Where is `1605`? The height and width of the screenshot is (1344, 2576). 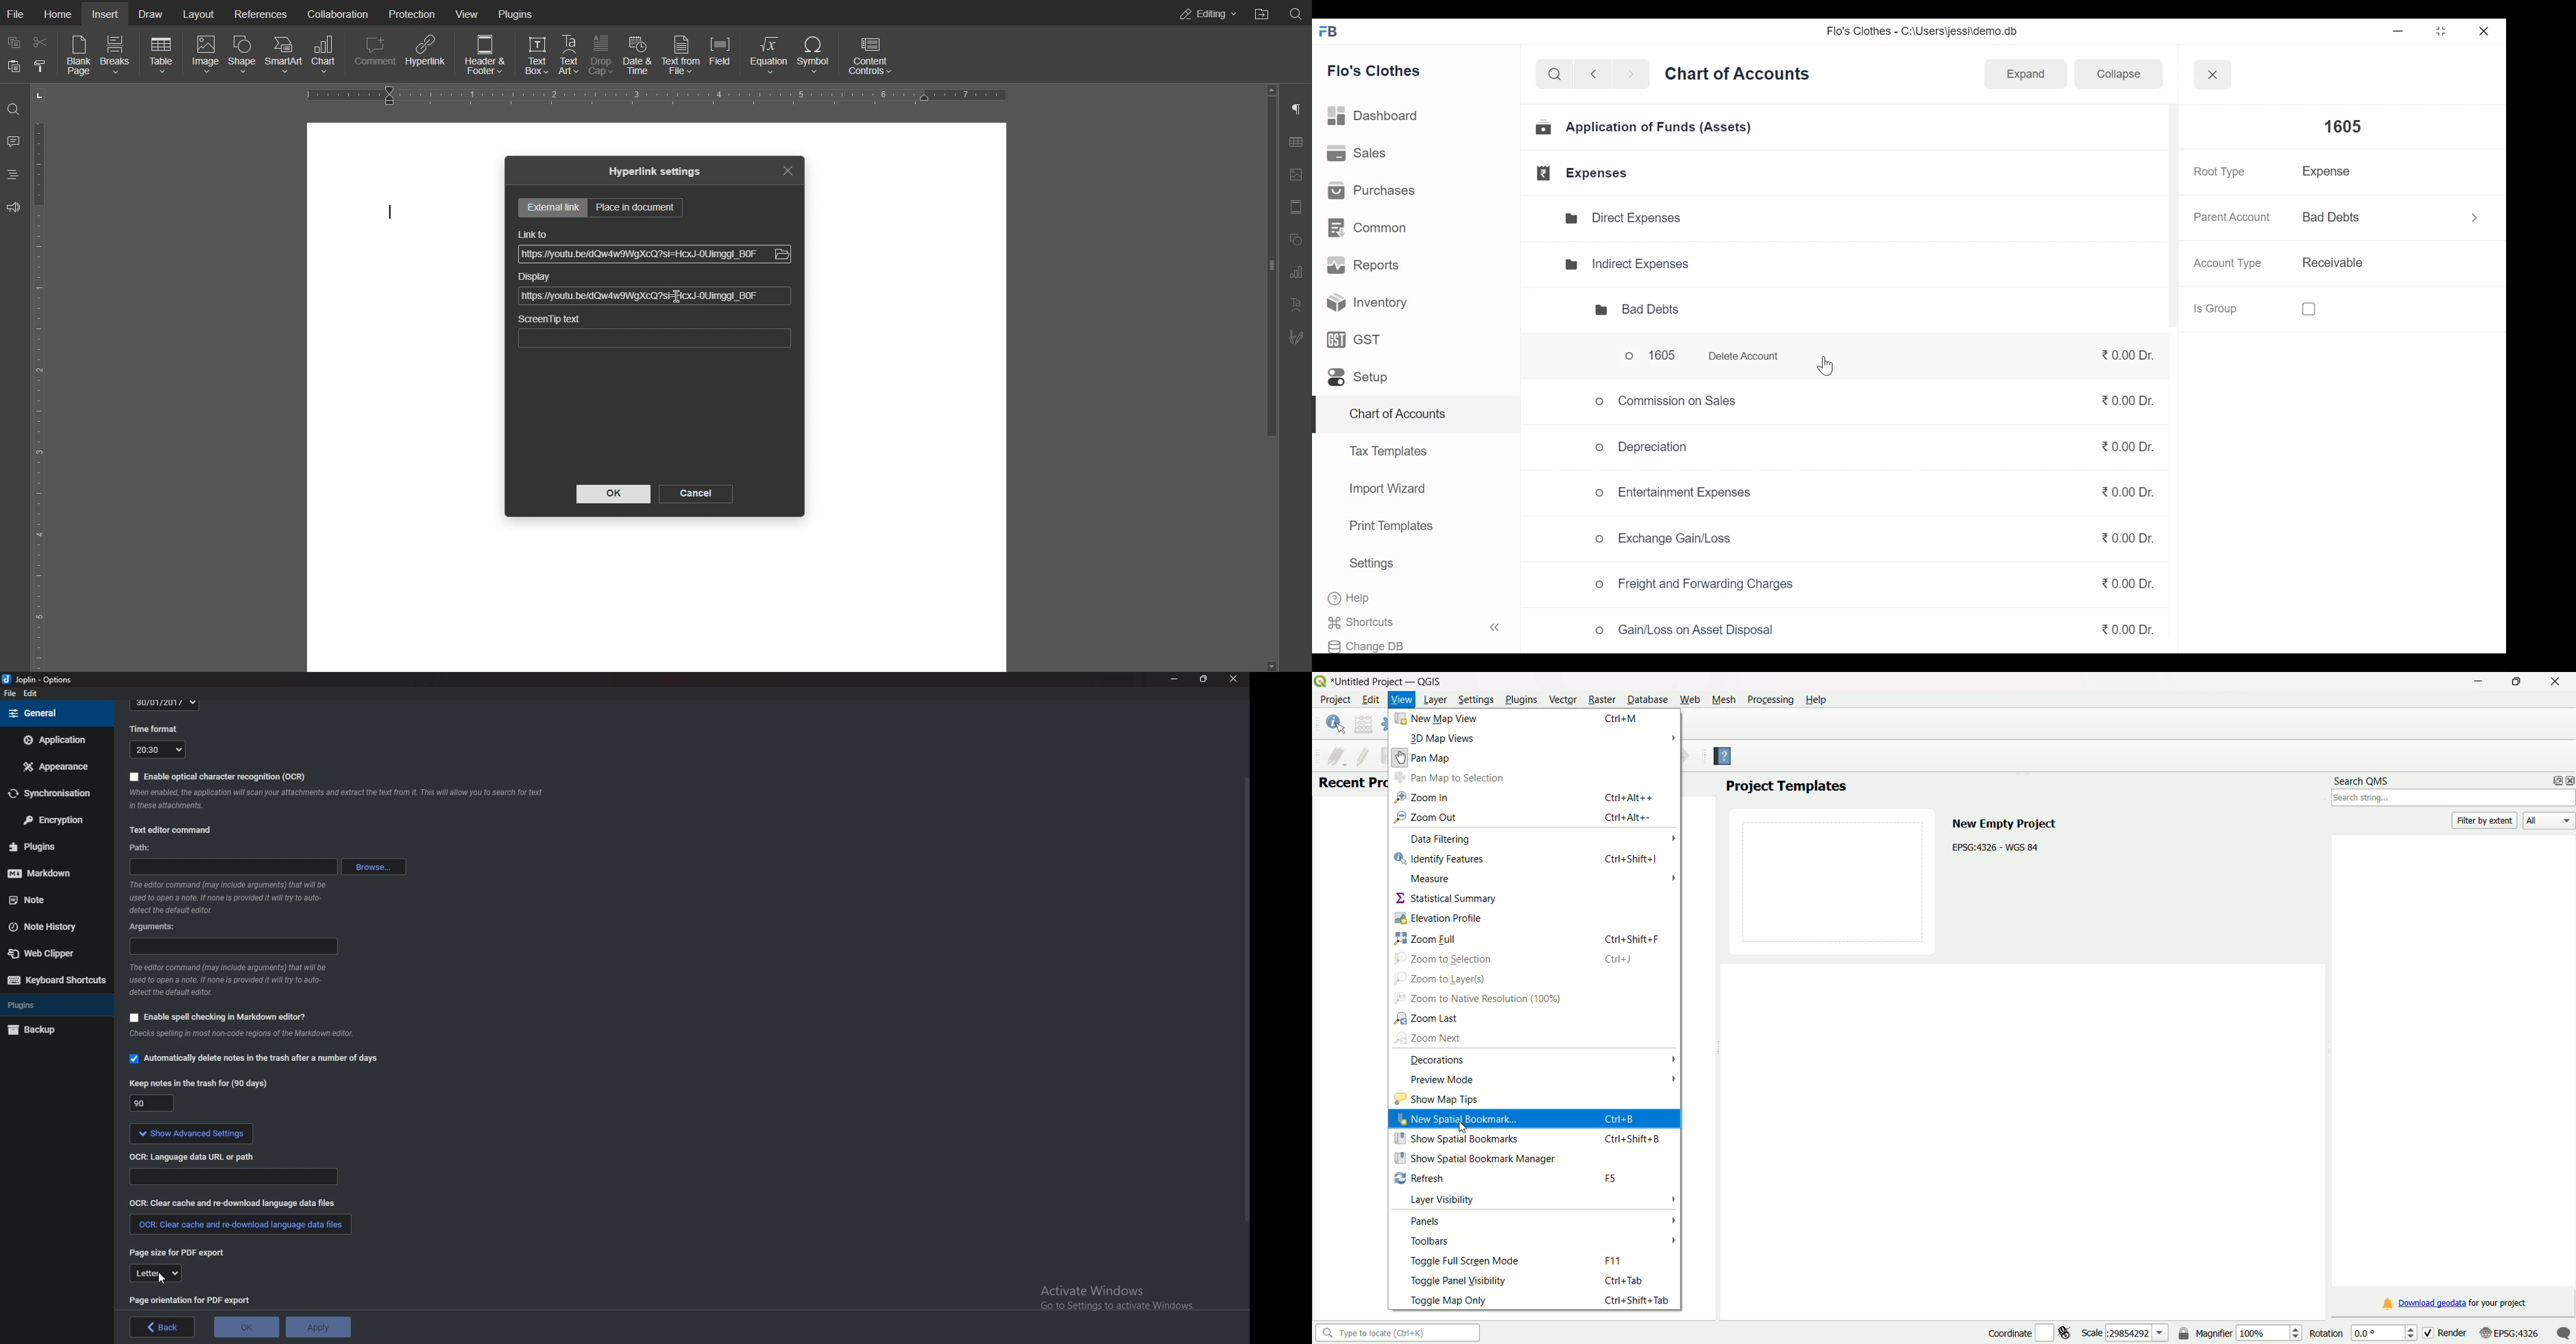
1605 is located at coordinates (2335, 127).